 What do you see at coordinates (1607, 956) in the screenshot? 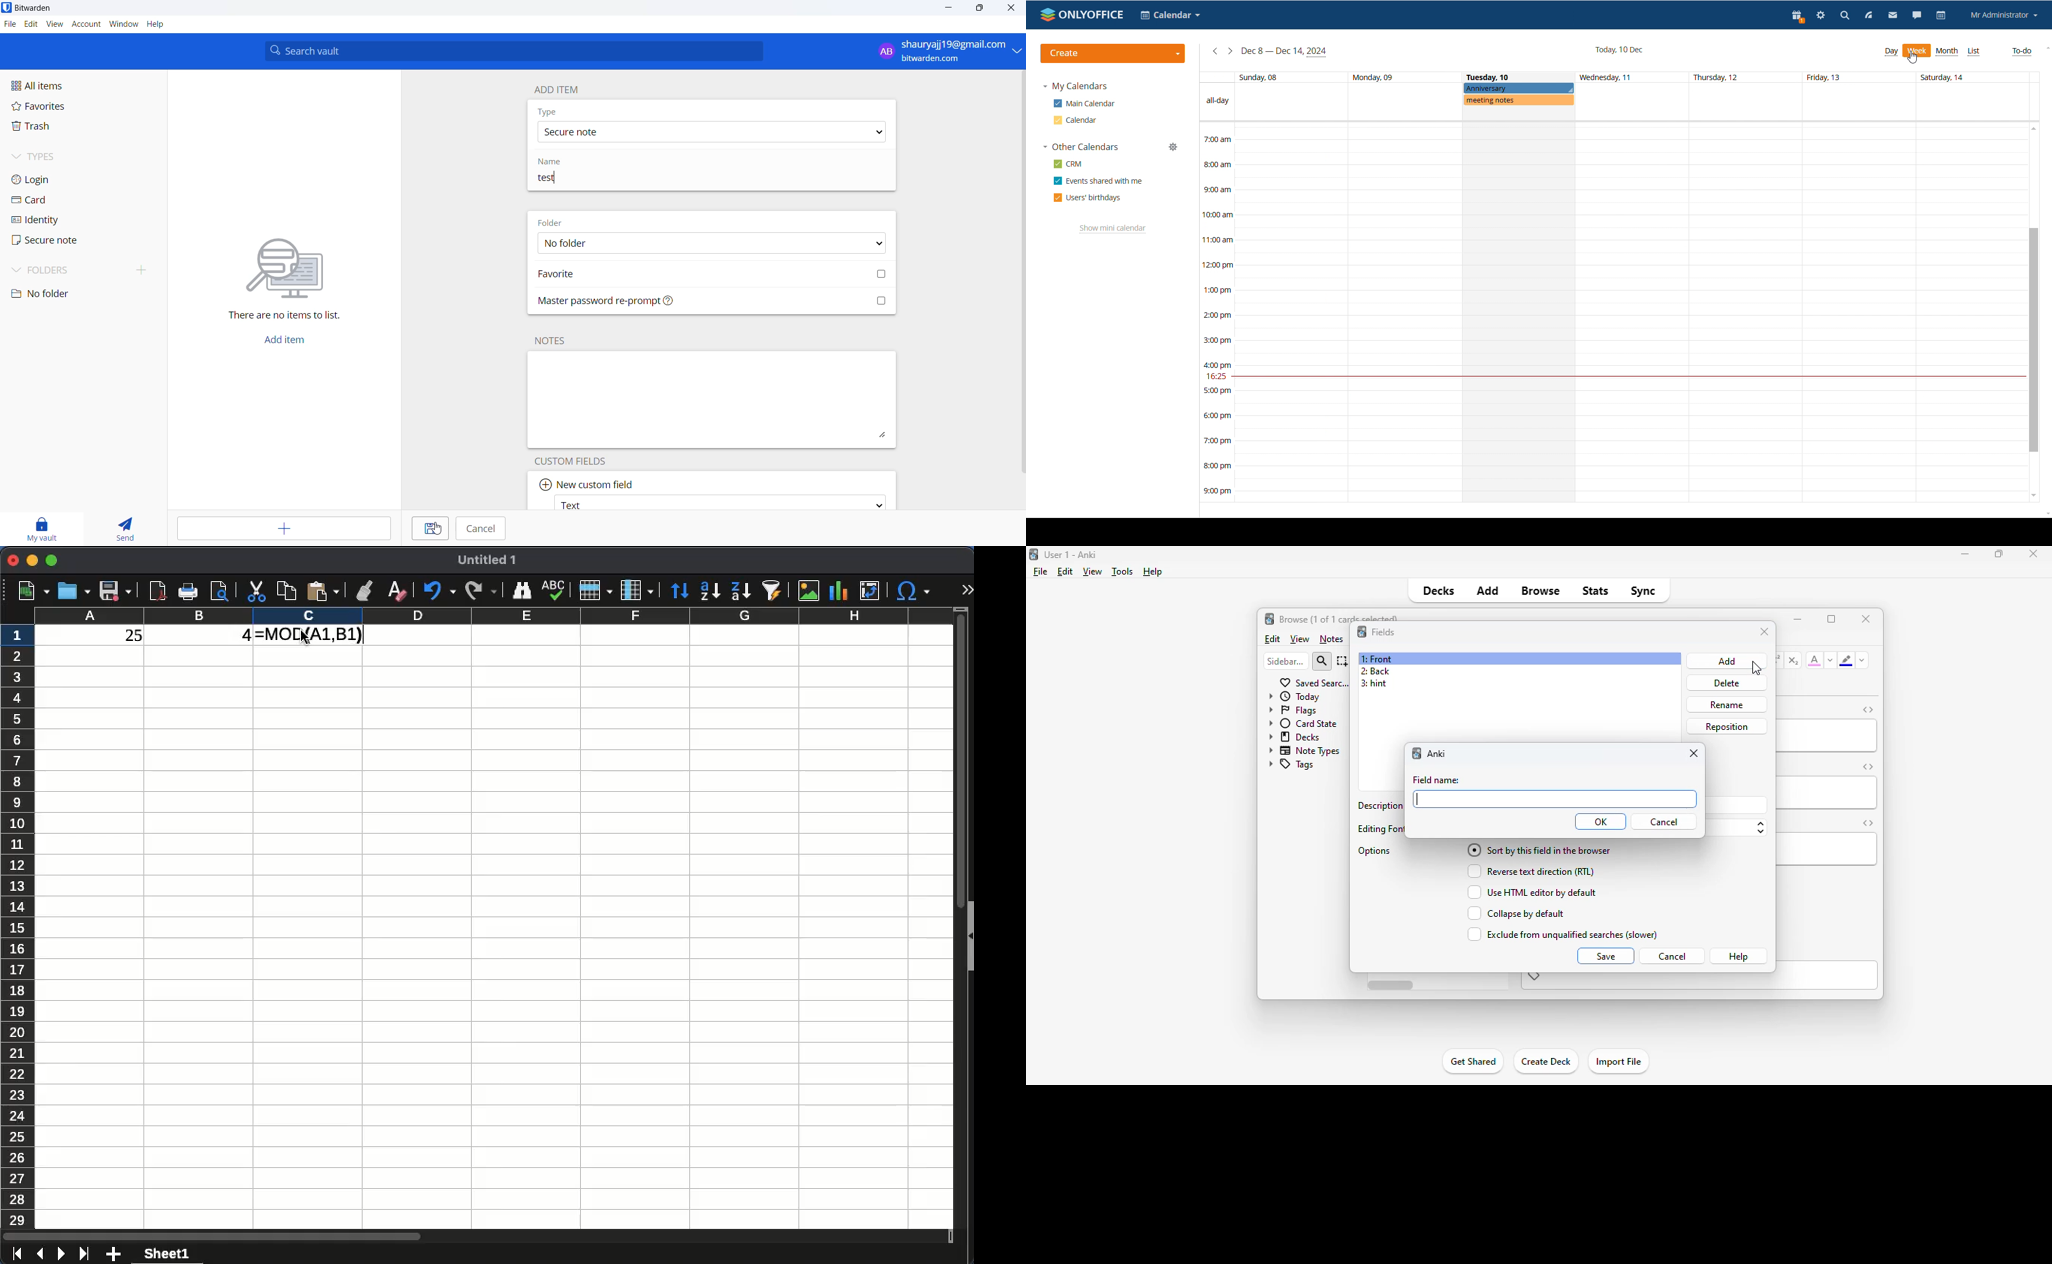
I see `save` at bounding box center [1607, 956].